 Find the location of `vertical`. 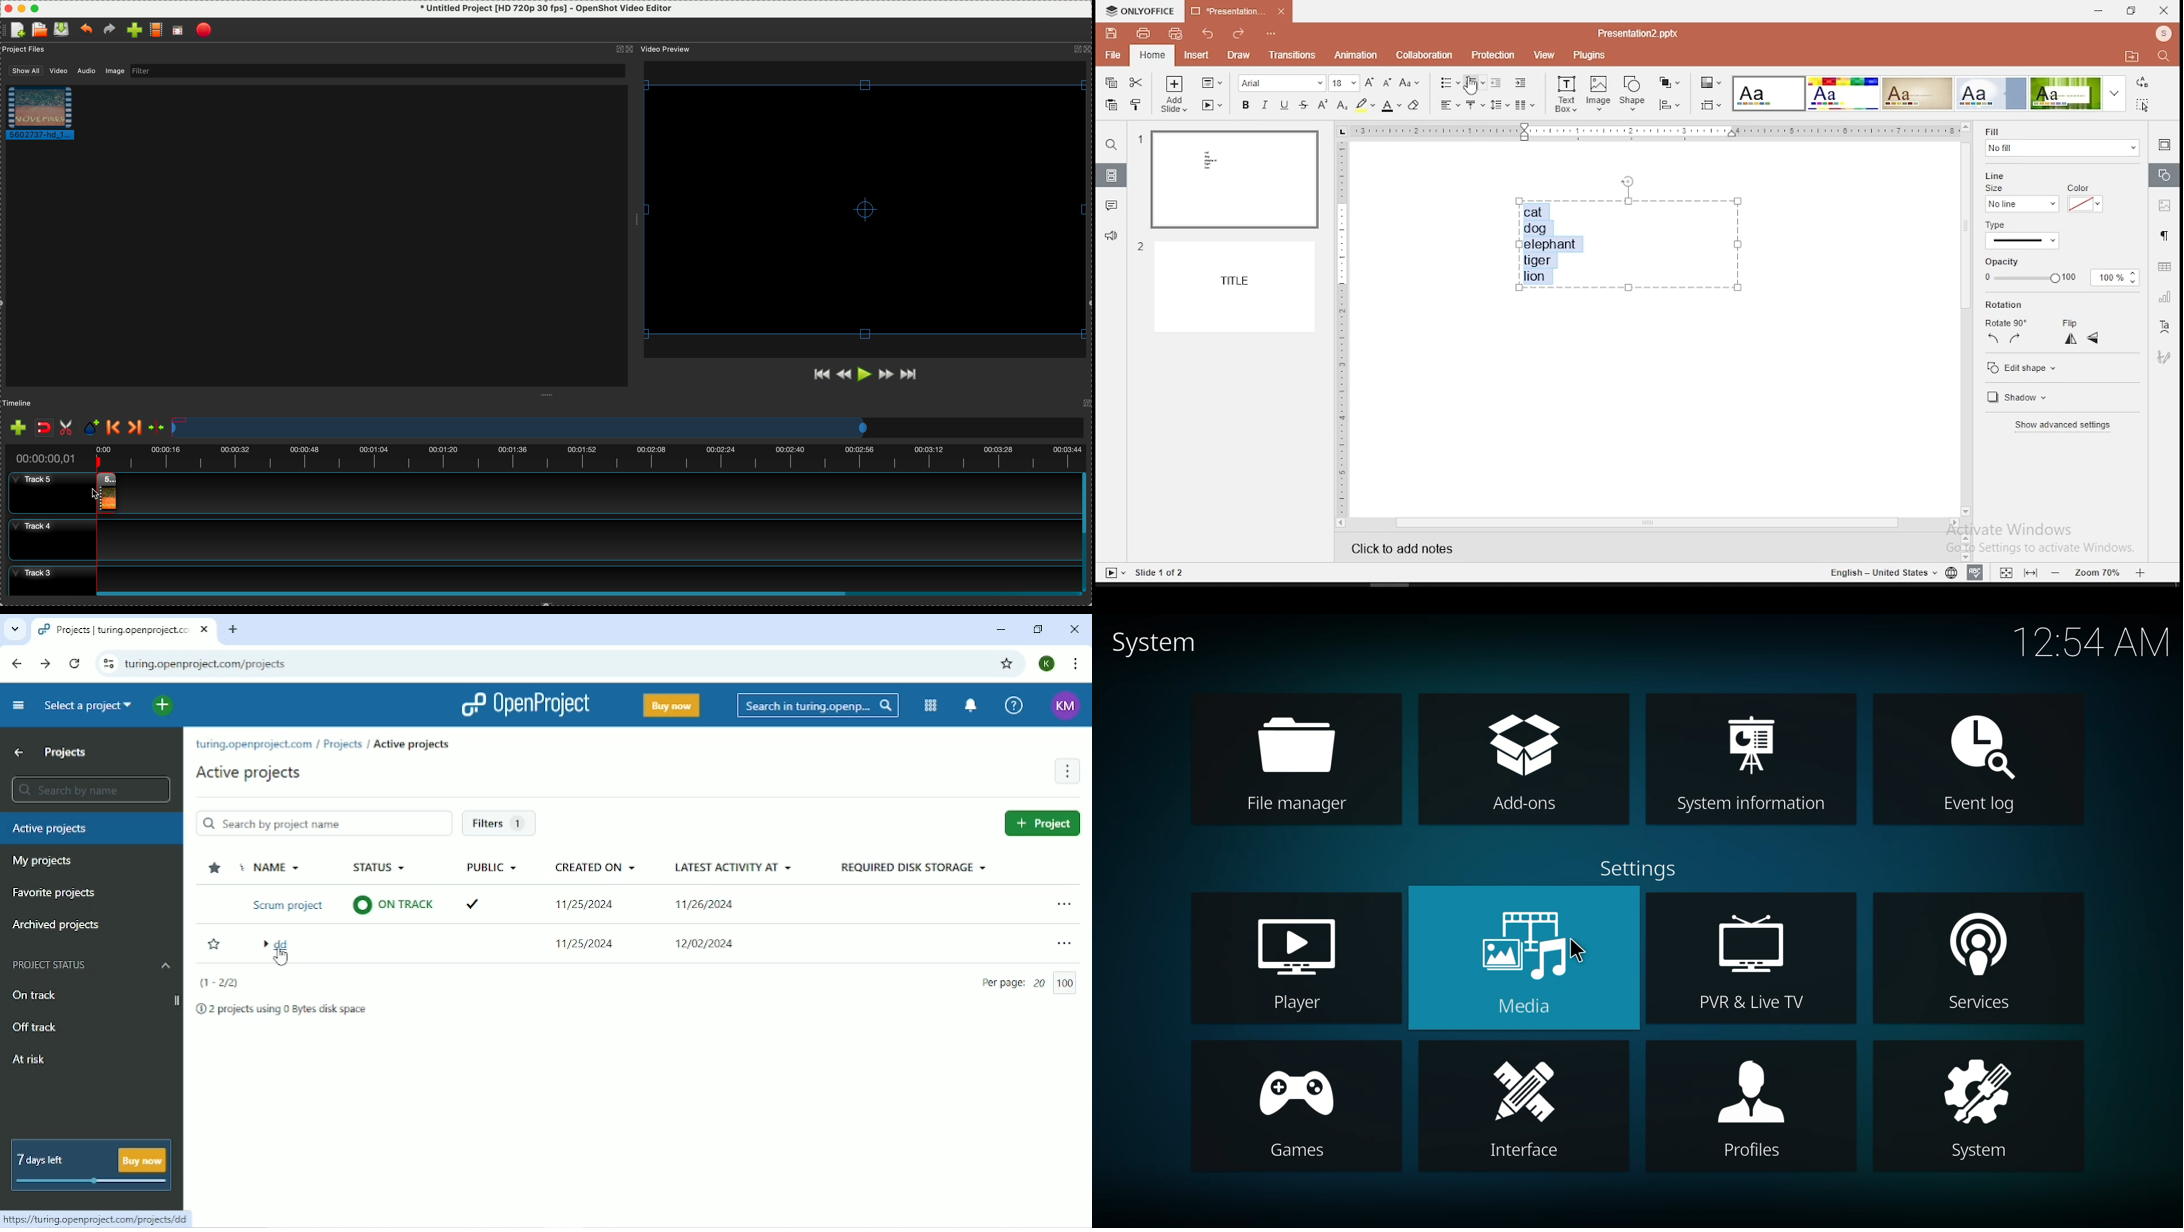

vertical is located at coordinates (2072, 340).